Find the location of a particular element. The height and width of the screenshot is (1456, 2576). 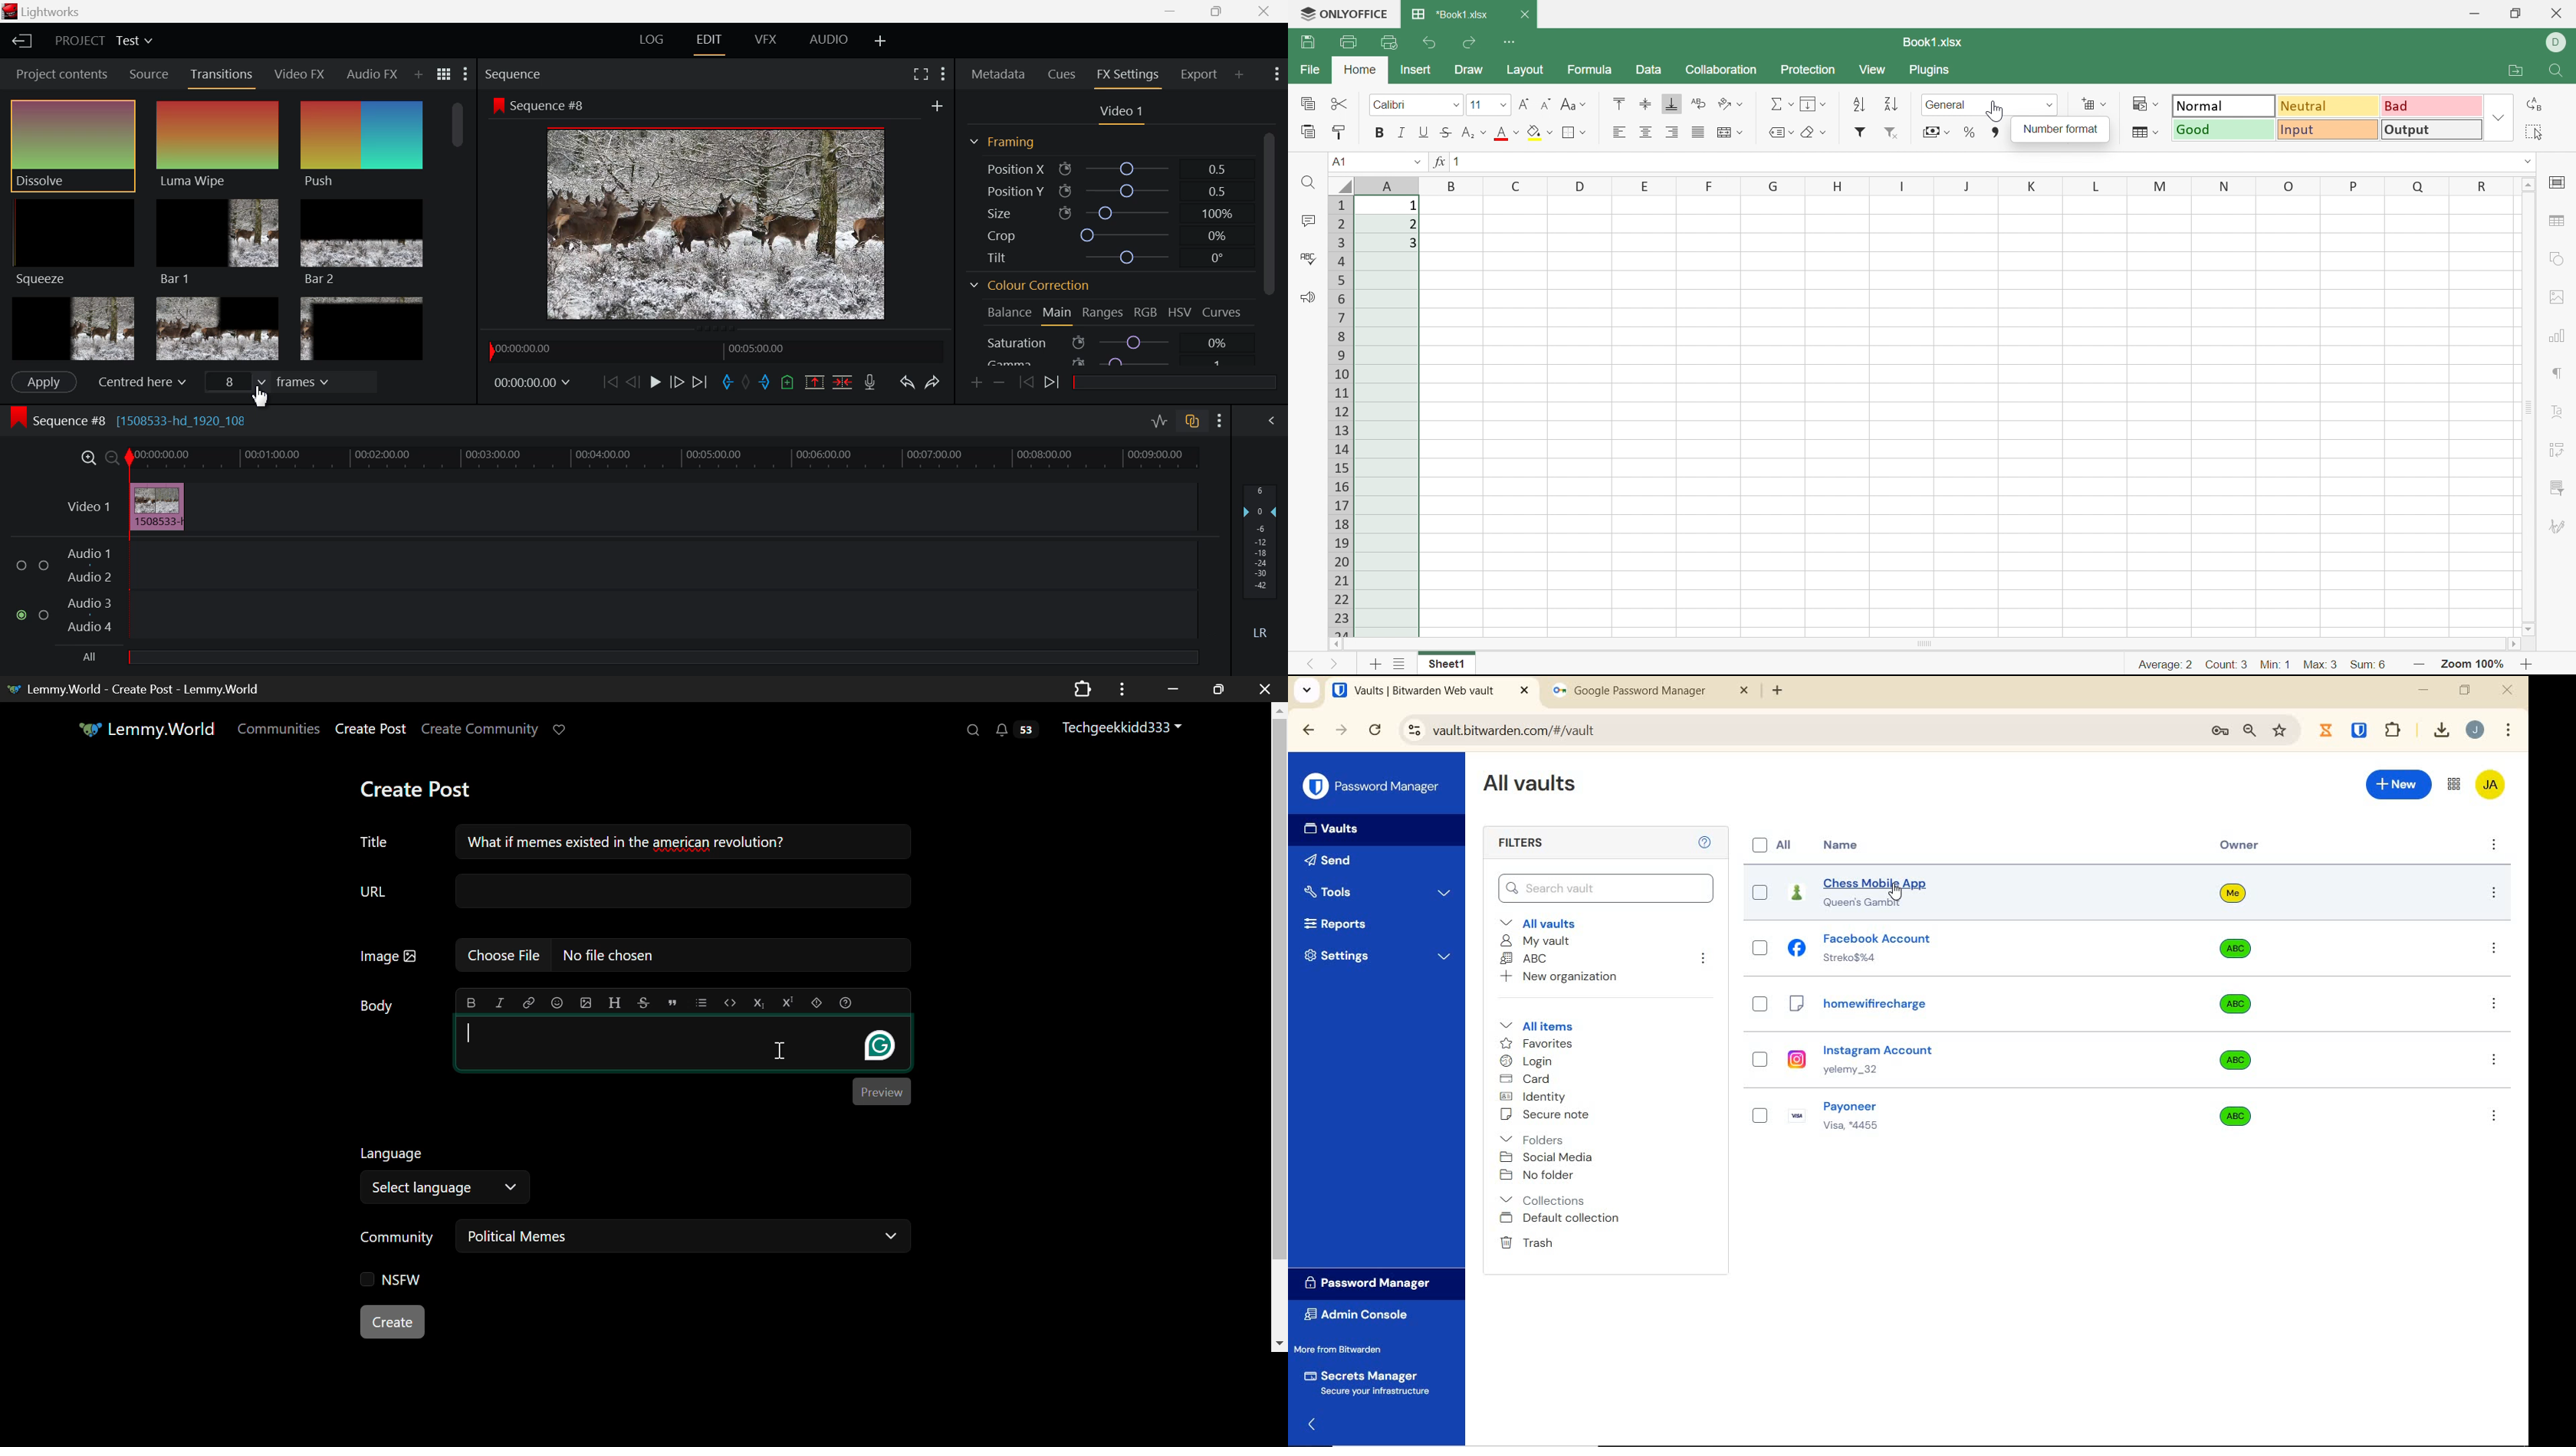

Timeline Zoomed In is located at coordinates (88, 459).